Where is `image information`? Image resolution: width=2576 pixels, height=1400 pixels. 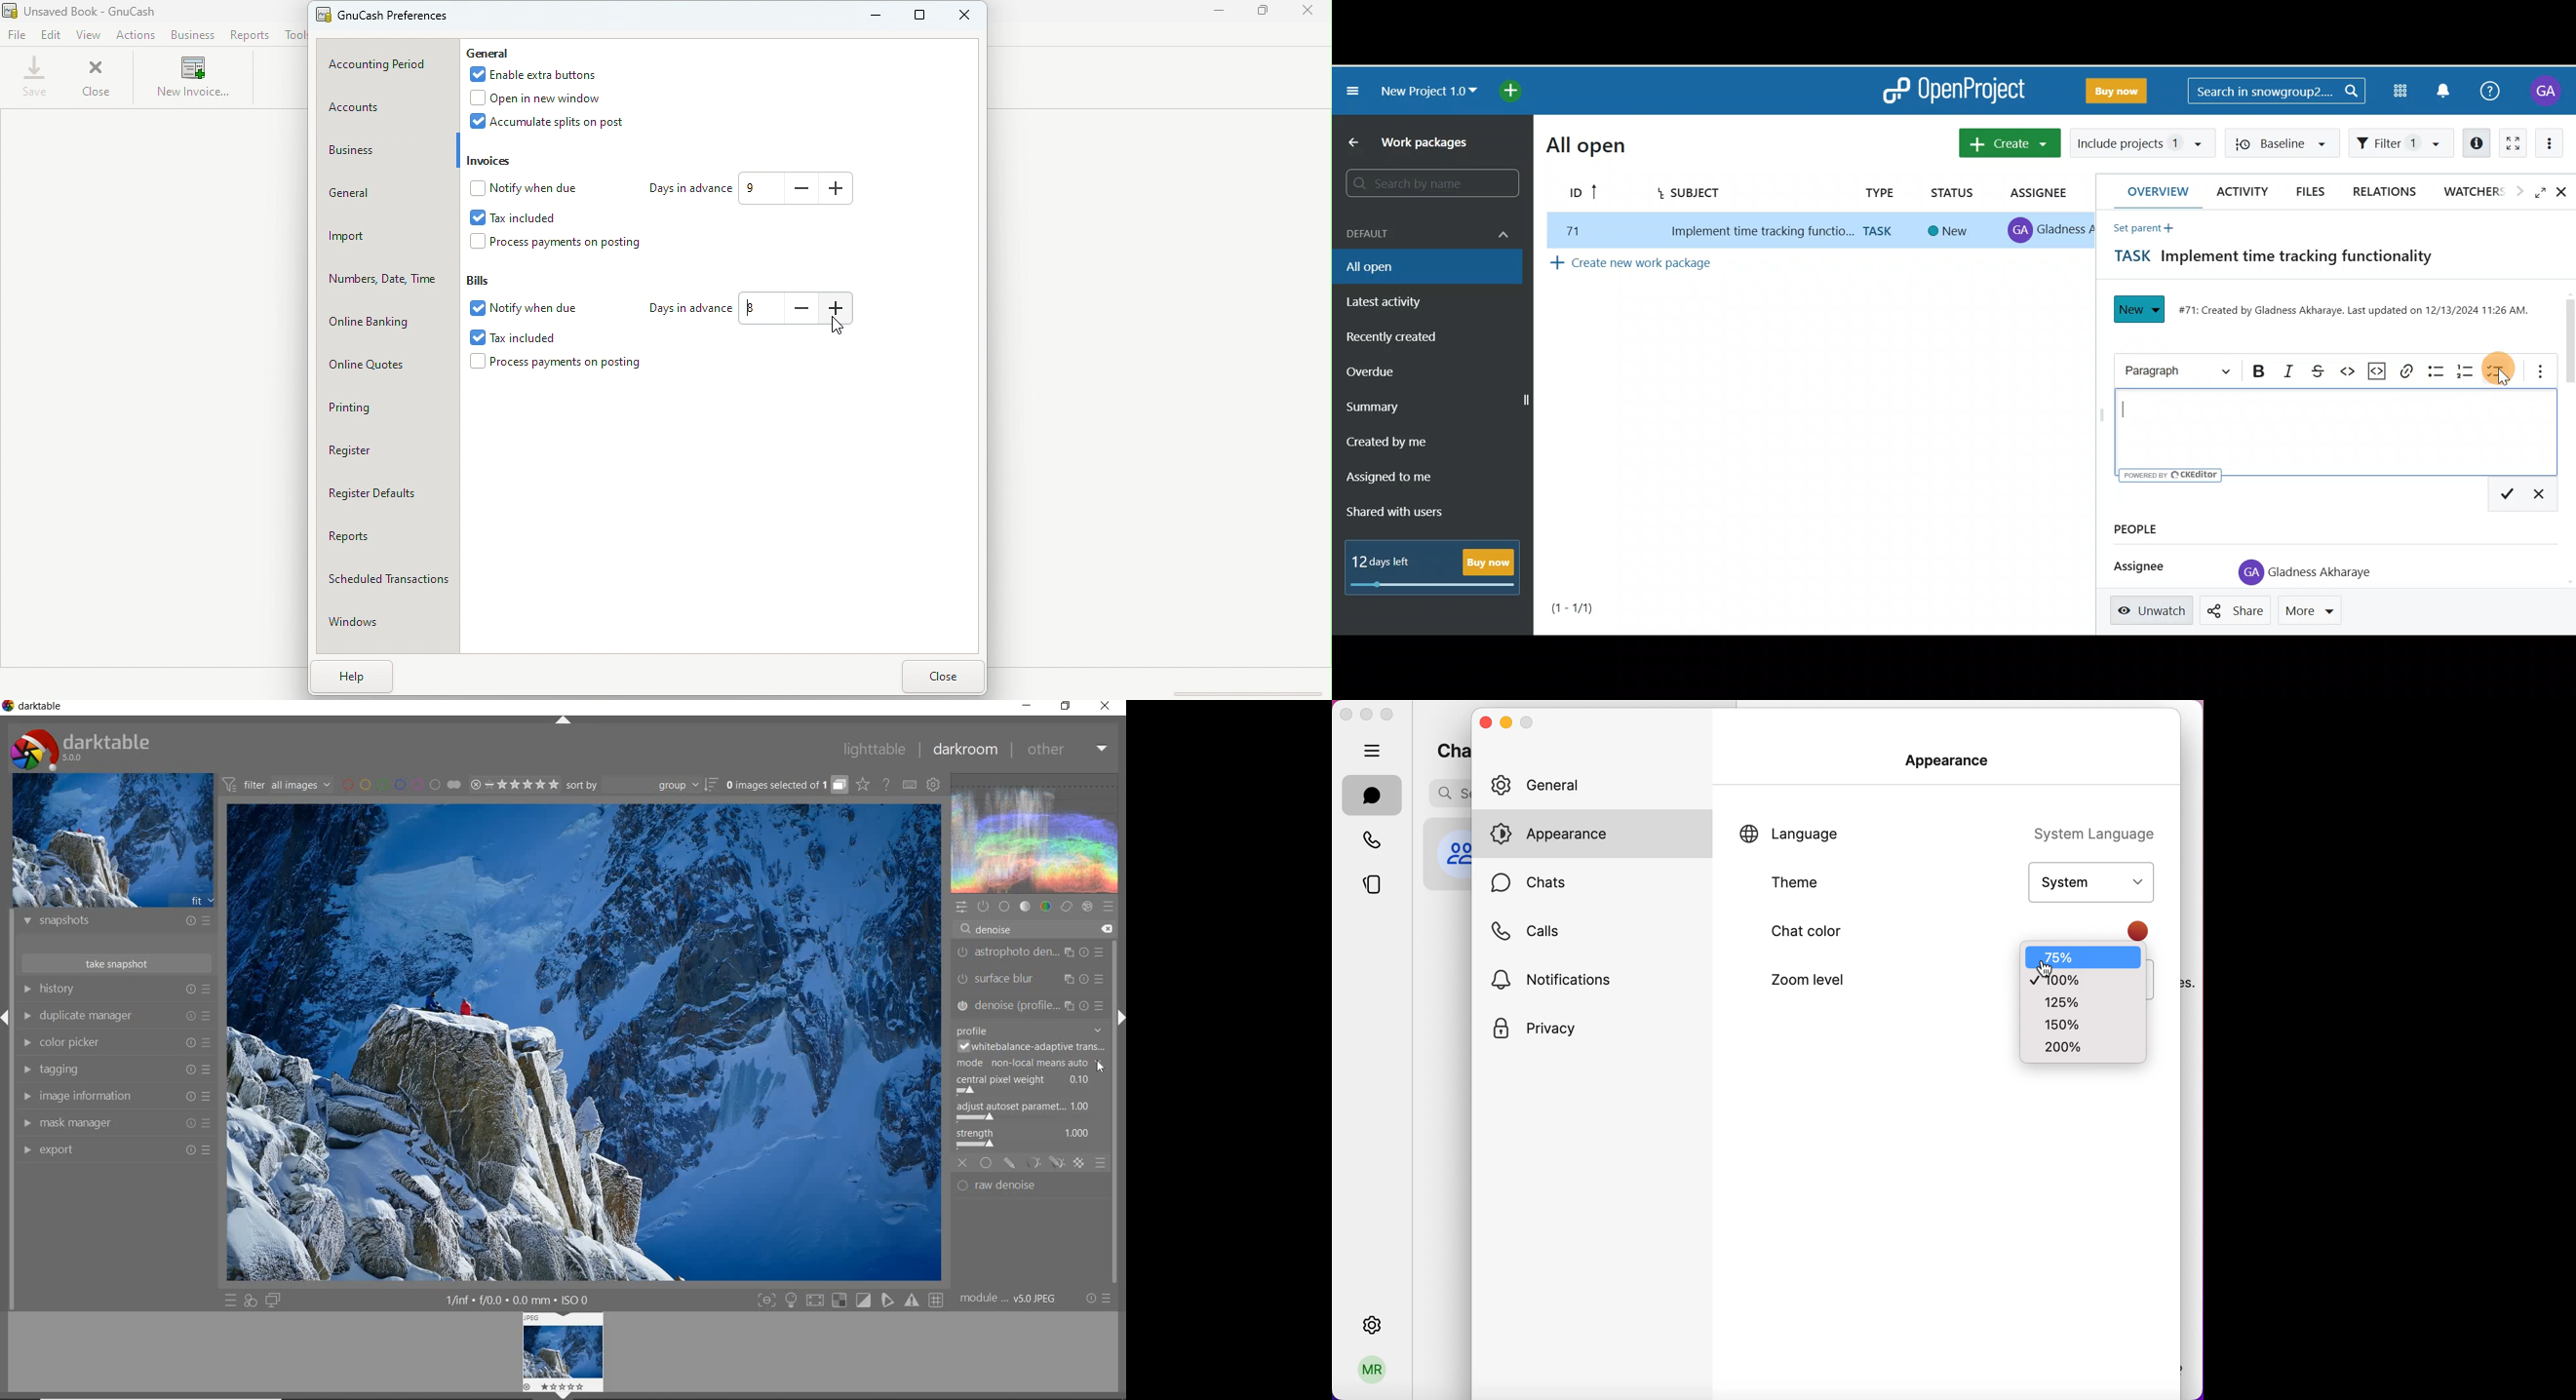
image information is located at coordinates (115, 1096).